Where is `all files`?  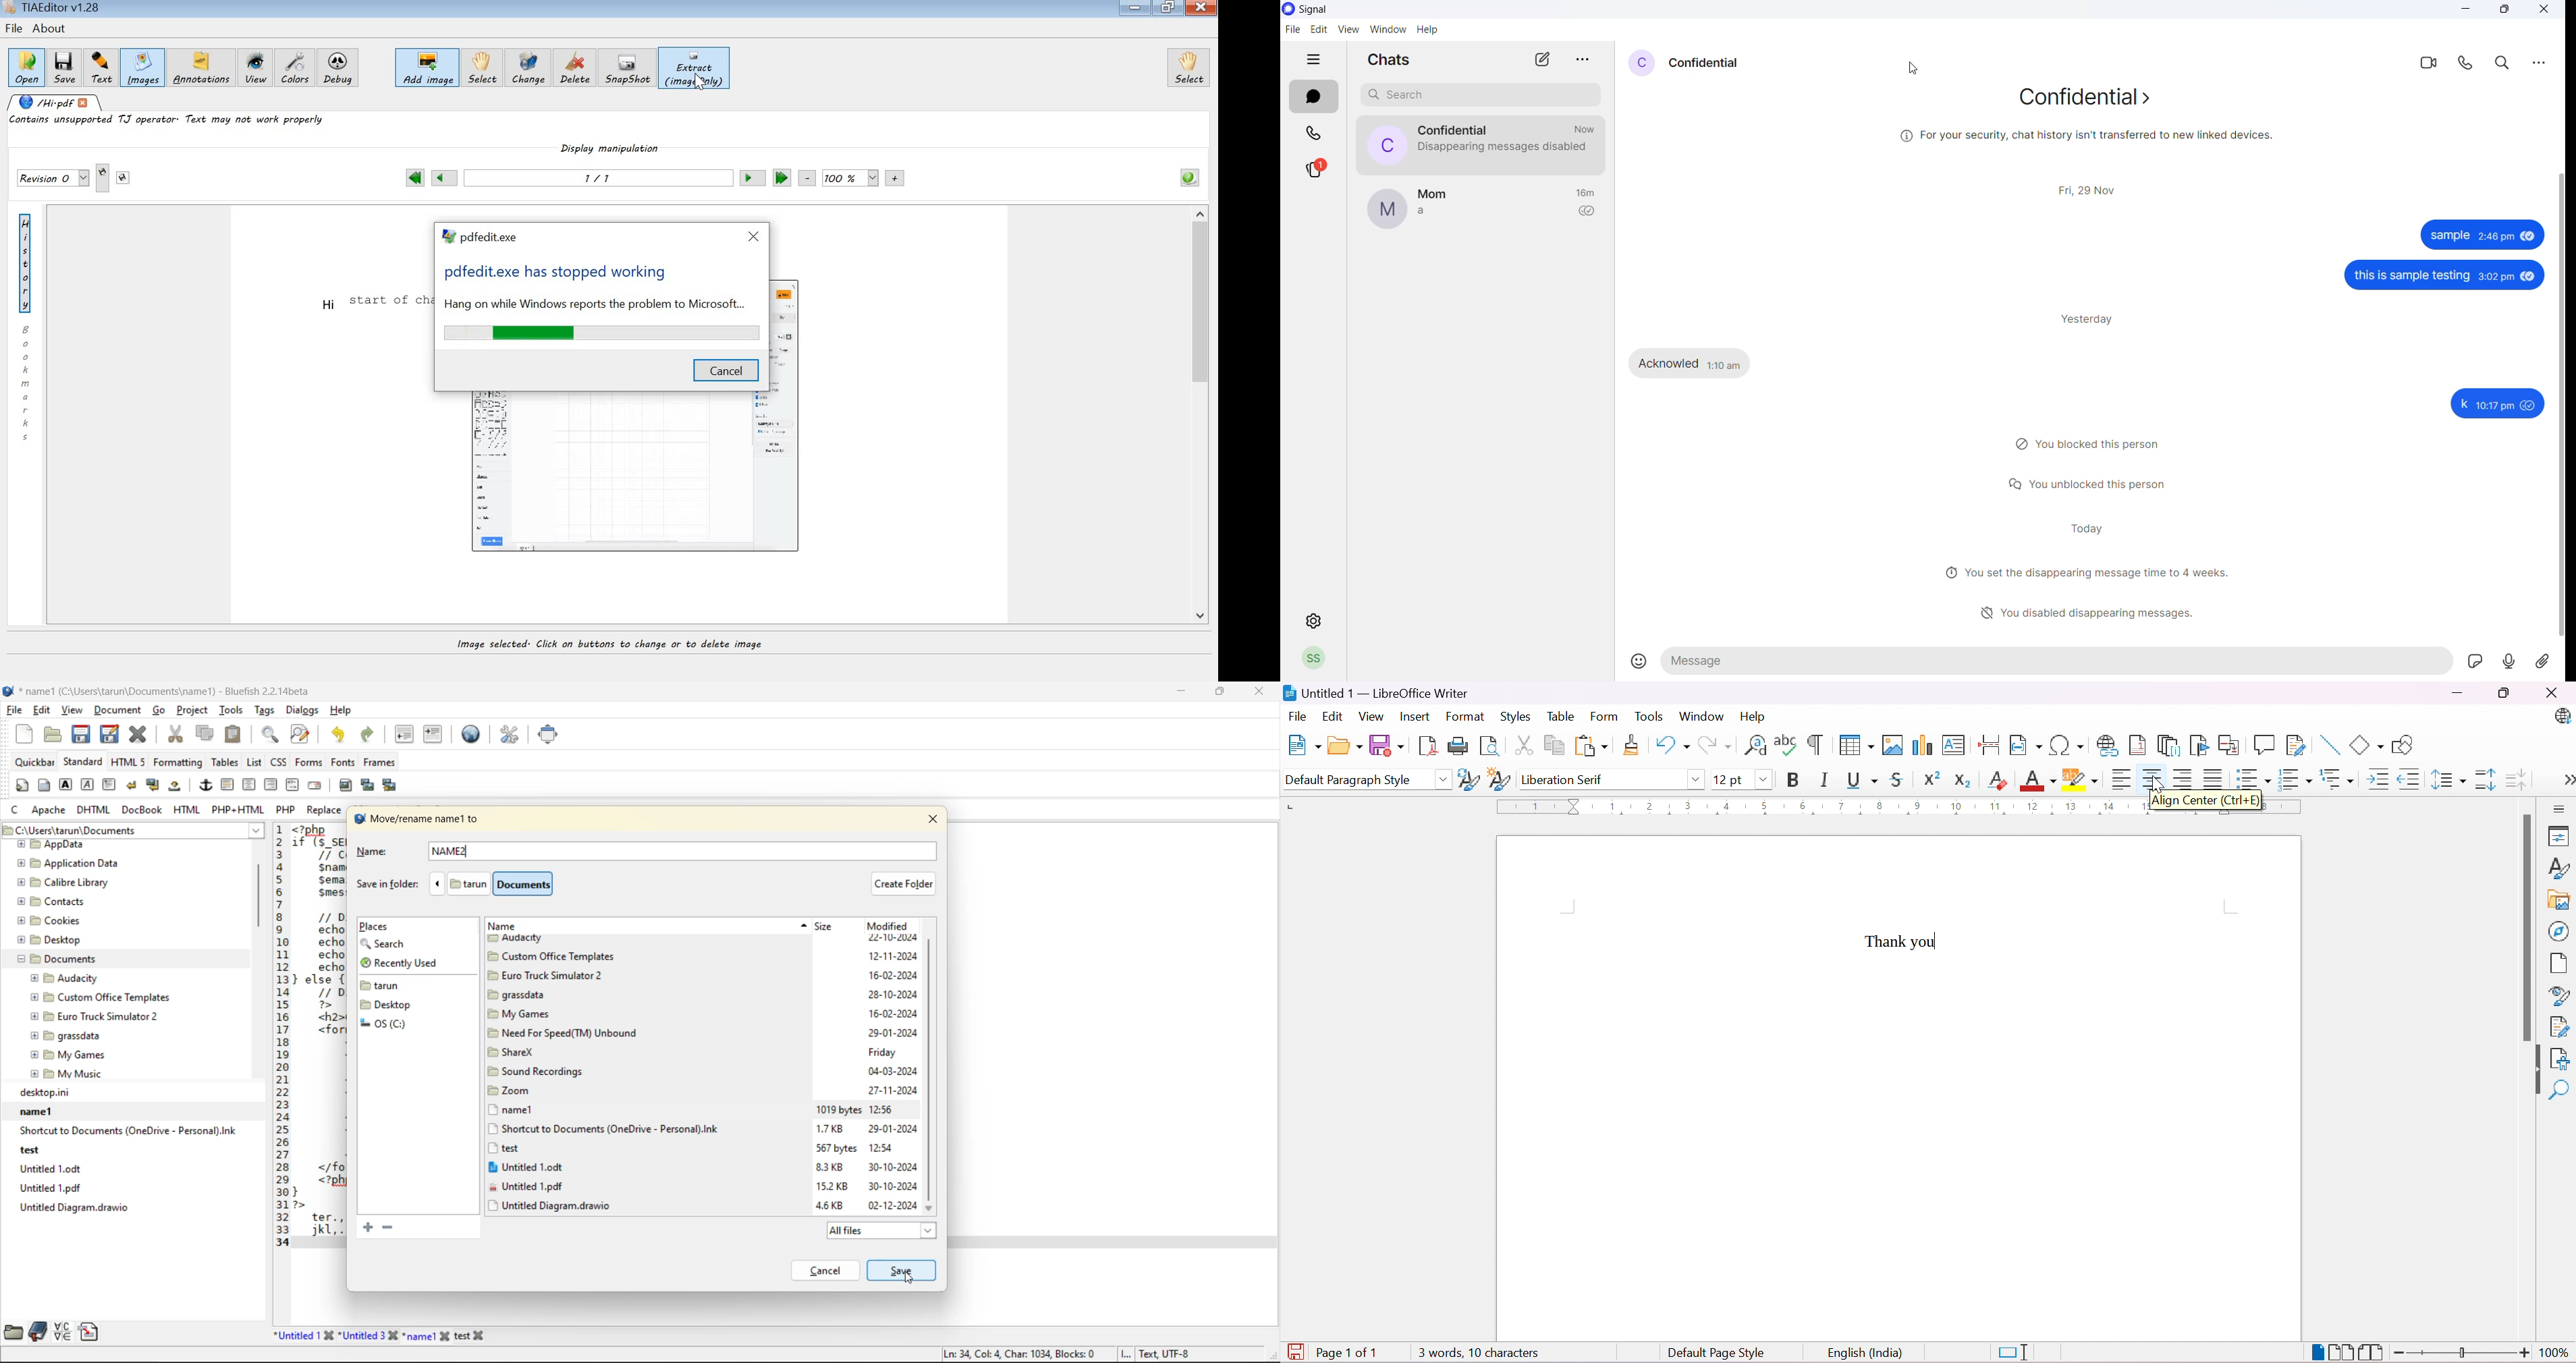 all files is located at coordinates (887, 1232).